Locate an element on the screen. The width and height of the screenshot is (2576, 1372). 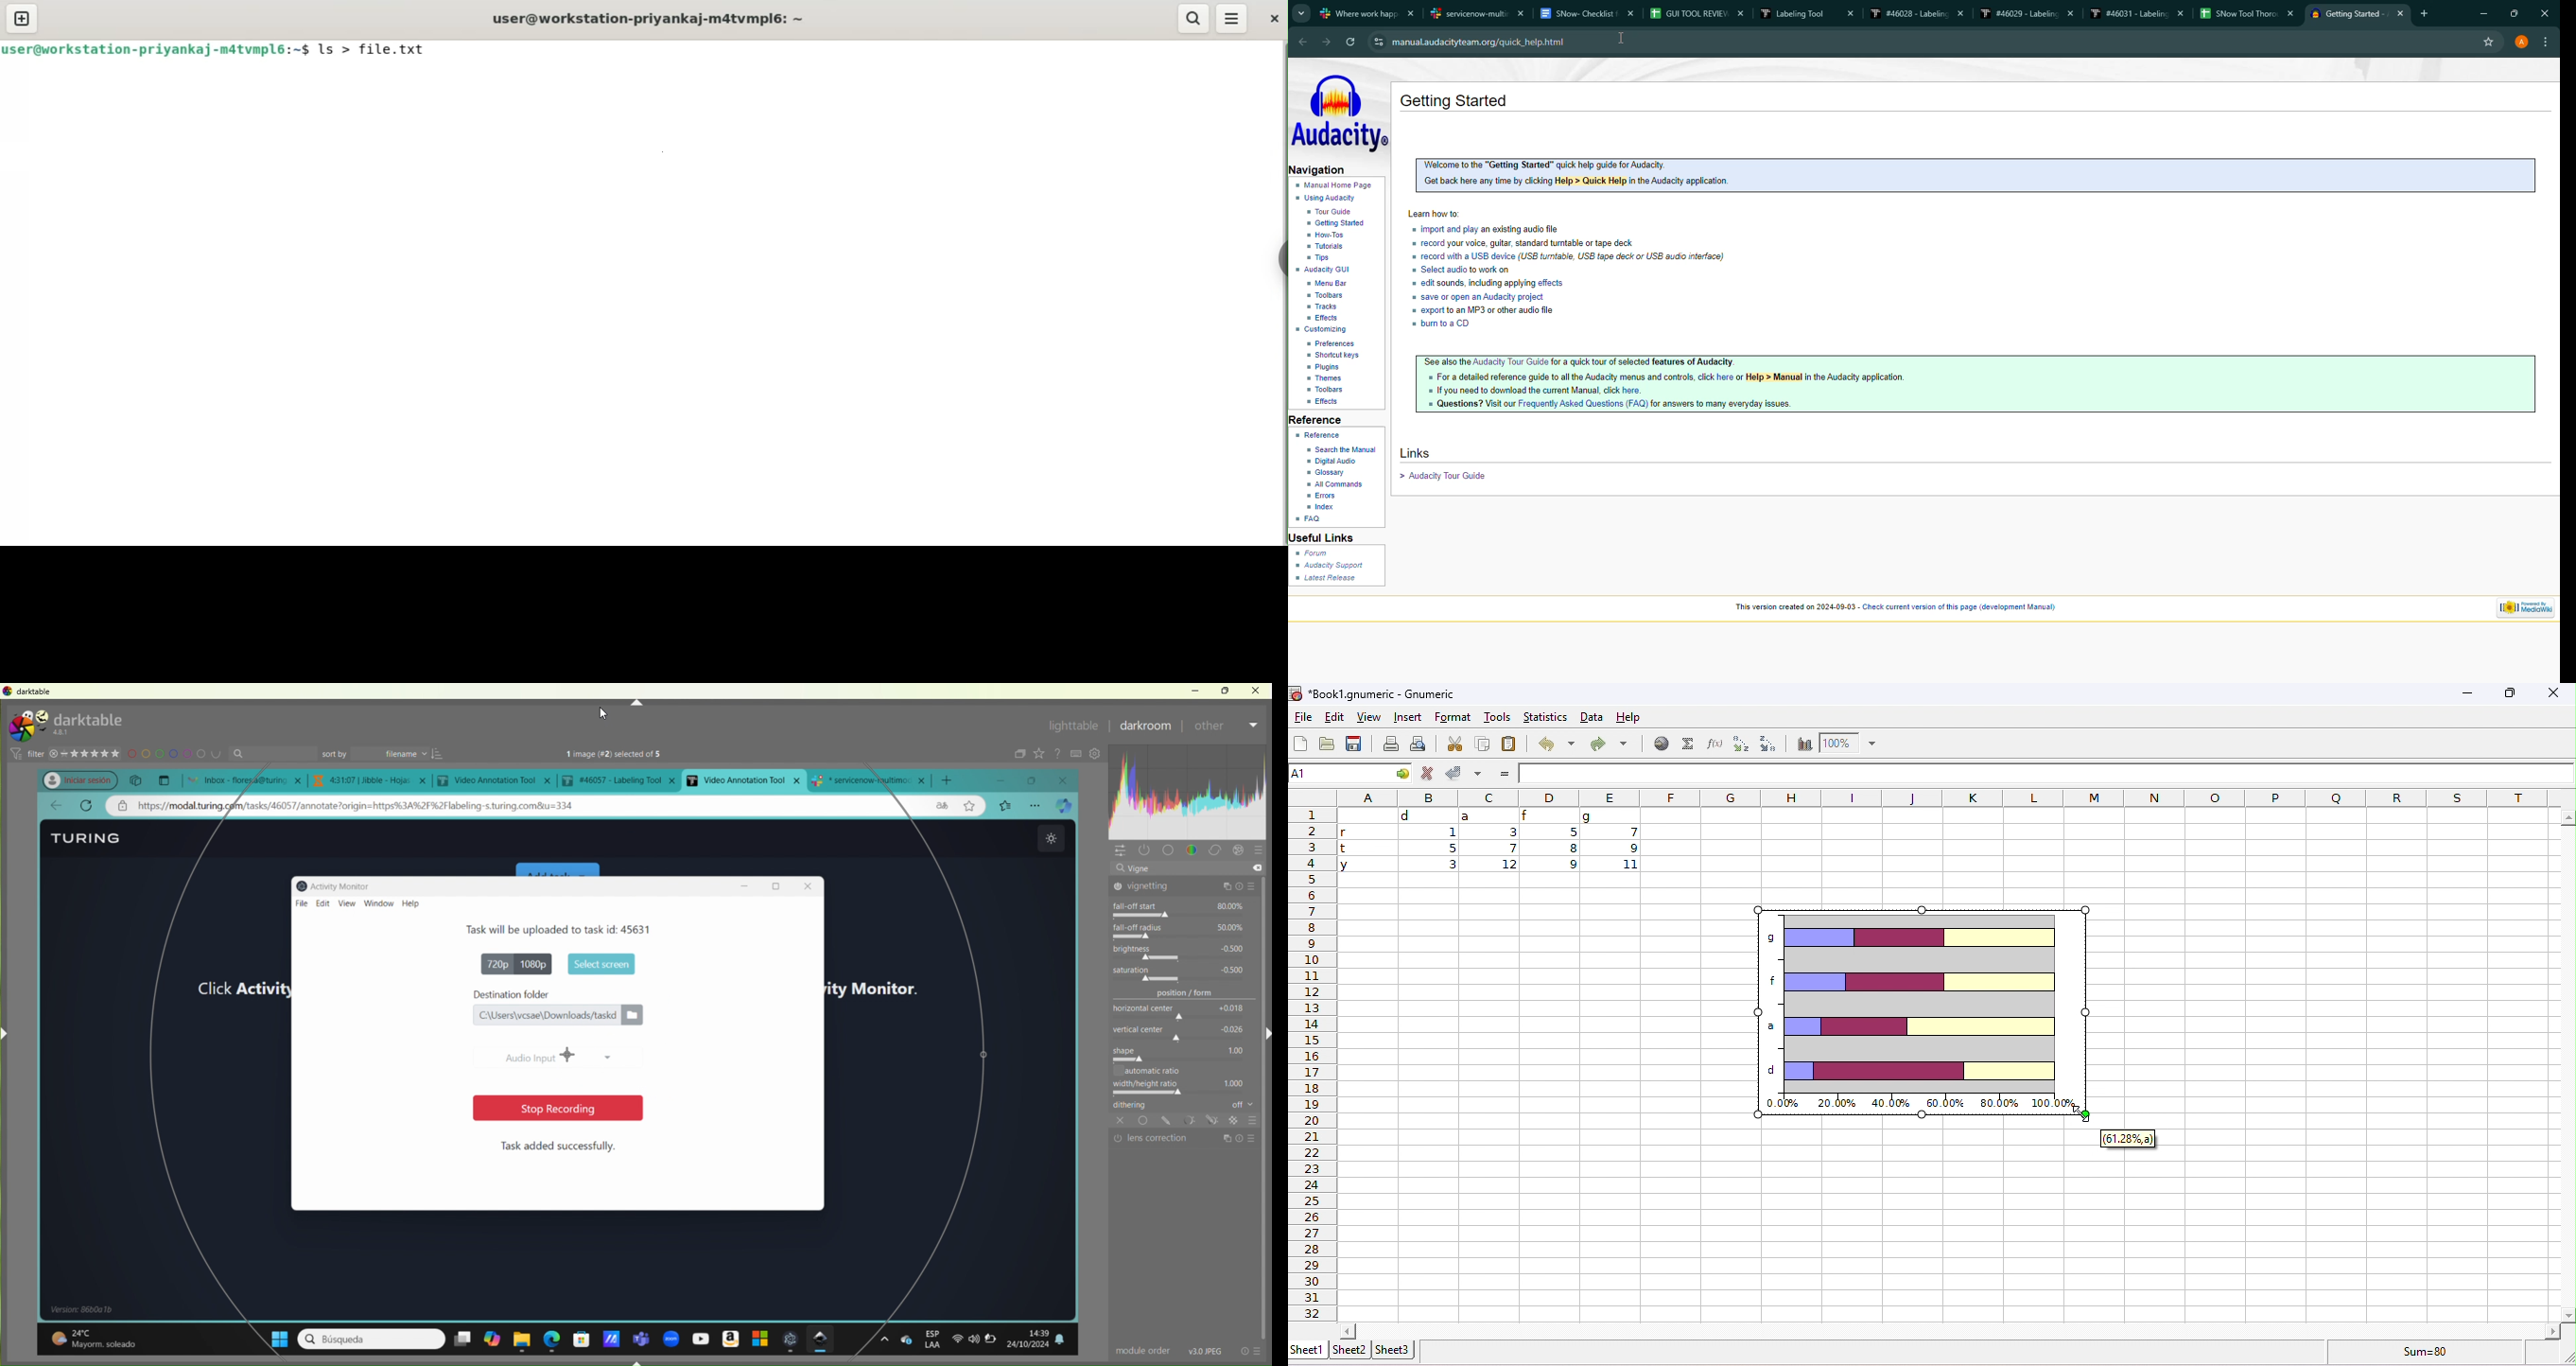
accept changes is located at coordinates (1454, 772).